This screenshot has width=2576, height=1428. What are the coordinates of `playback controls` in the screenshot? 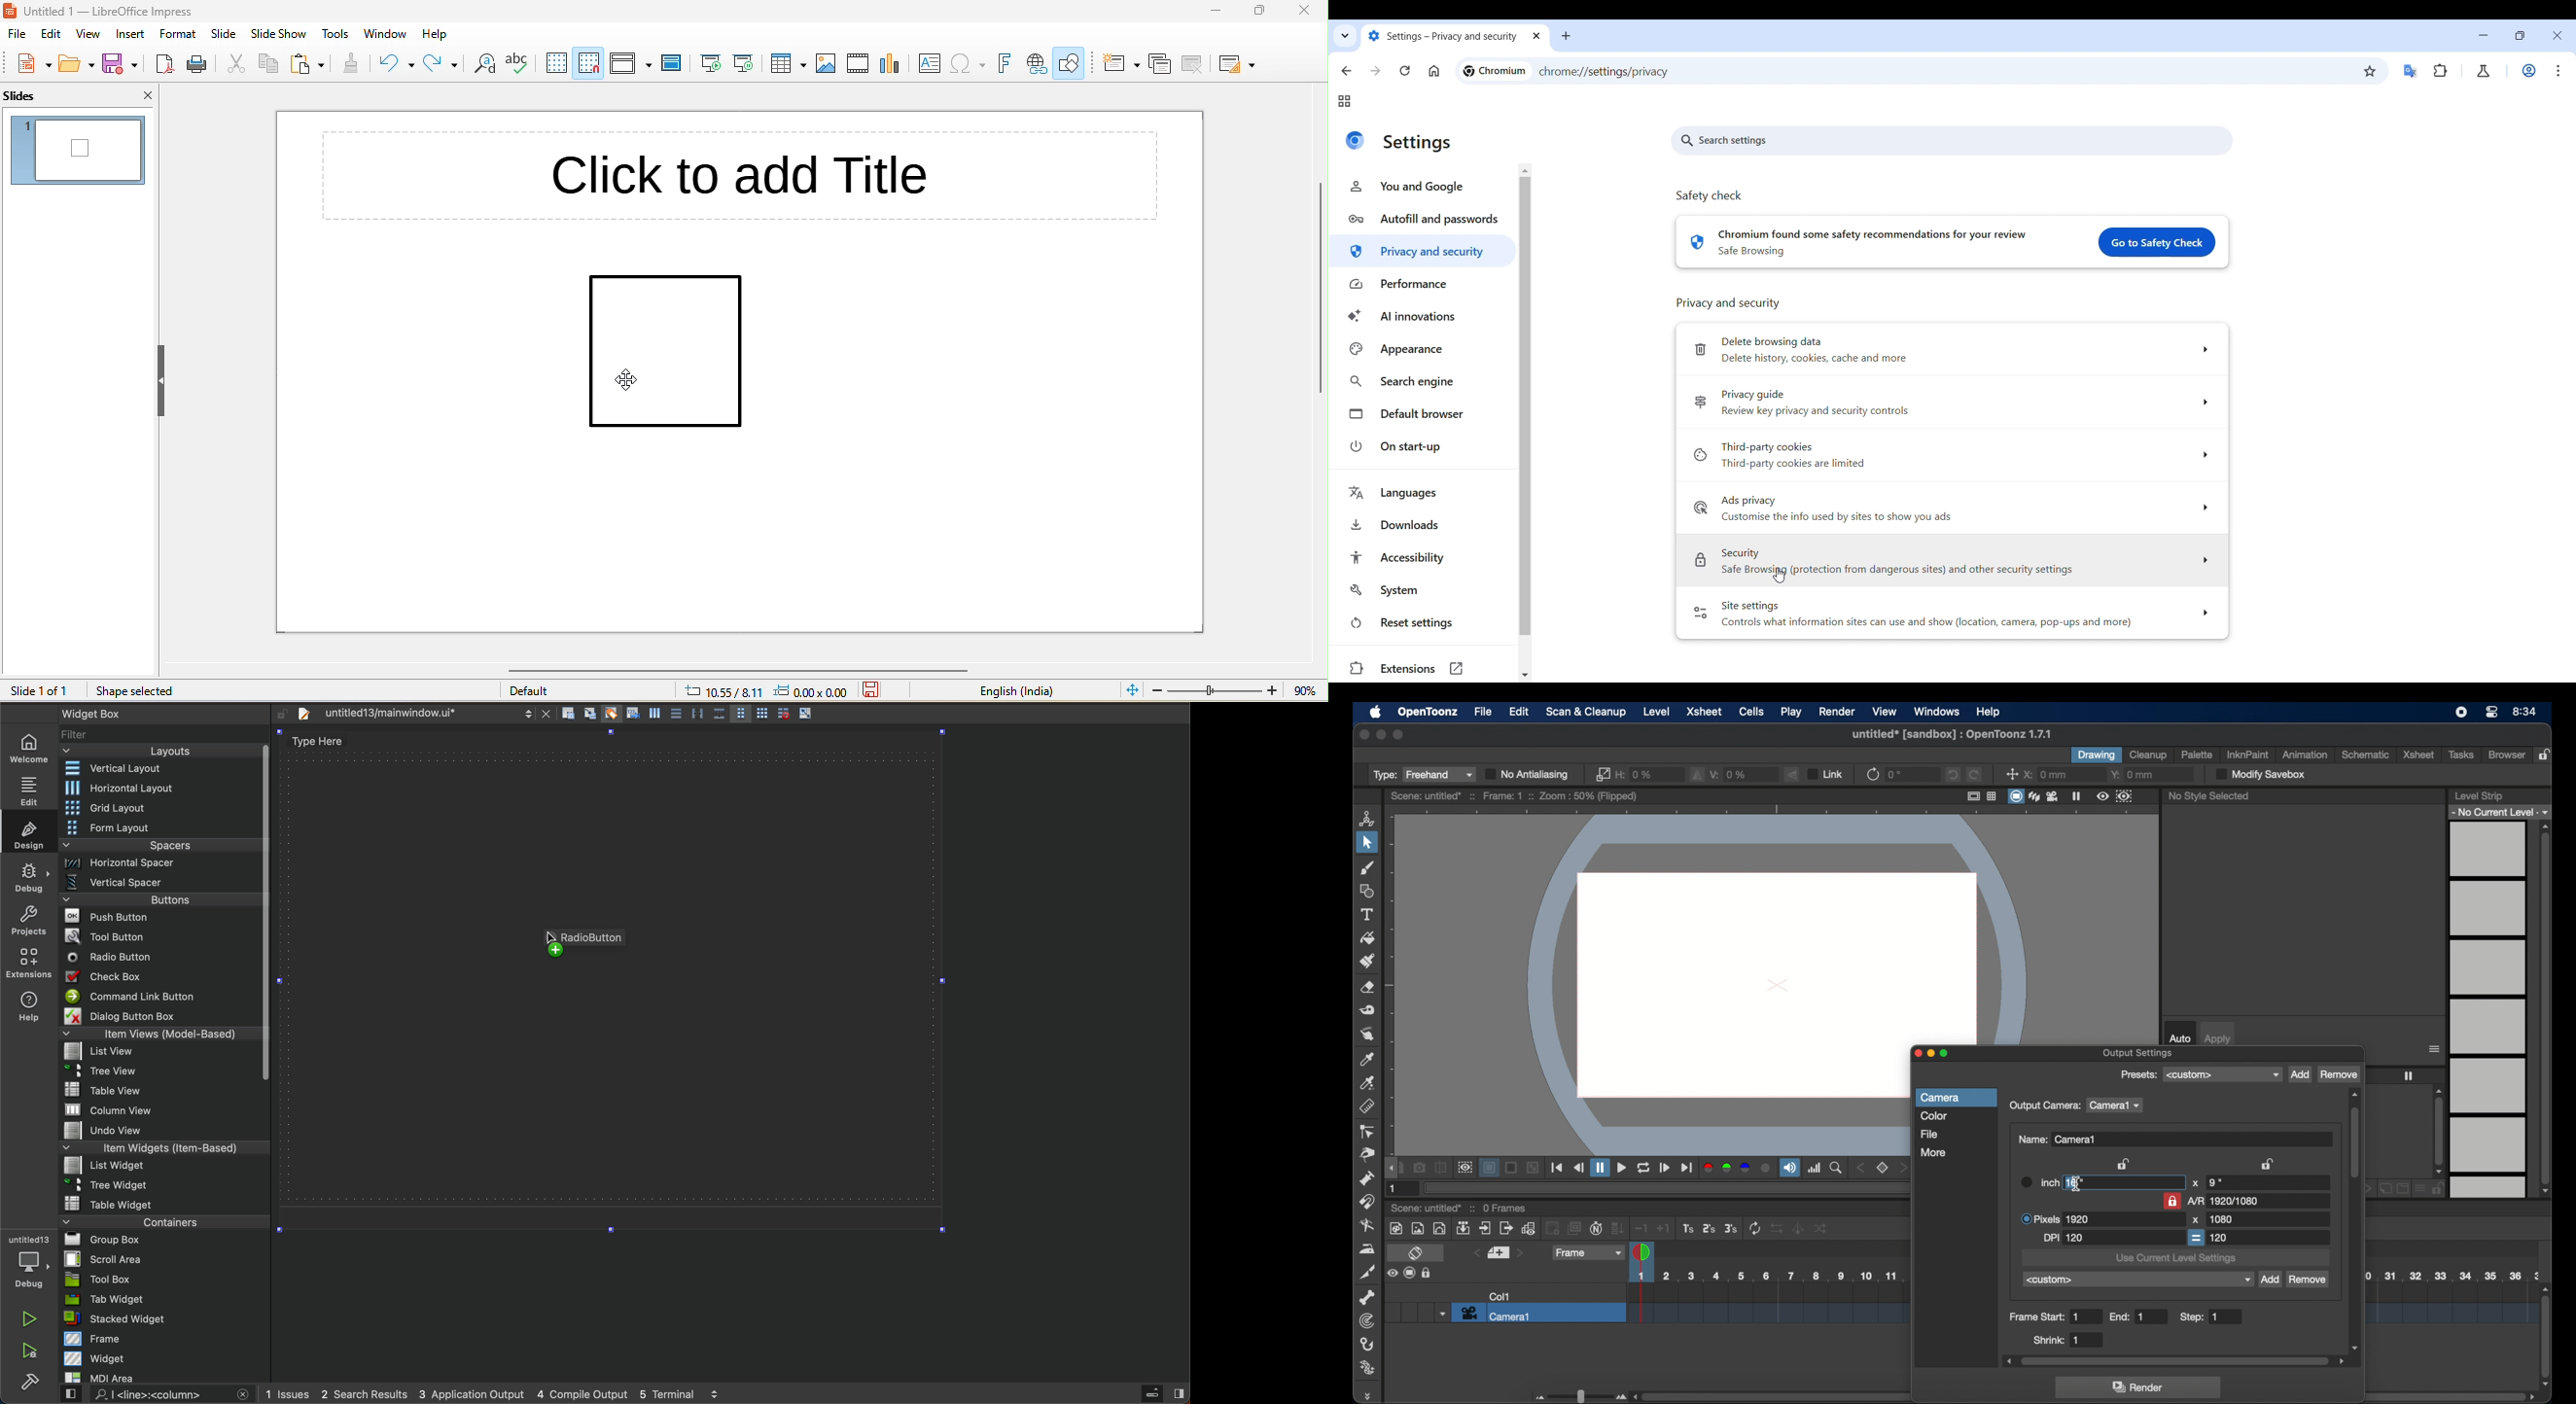 It's located at (1558, 1167).